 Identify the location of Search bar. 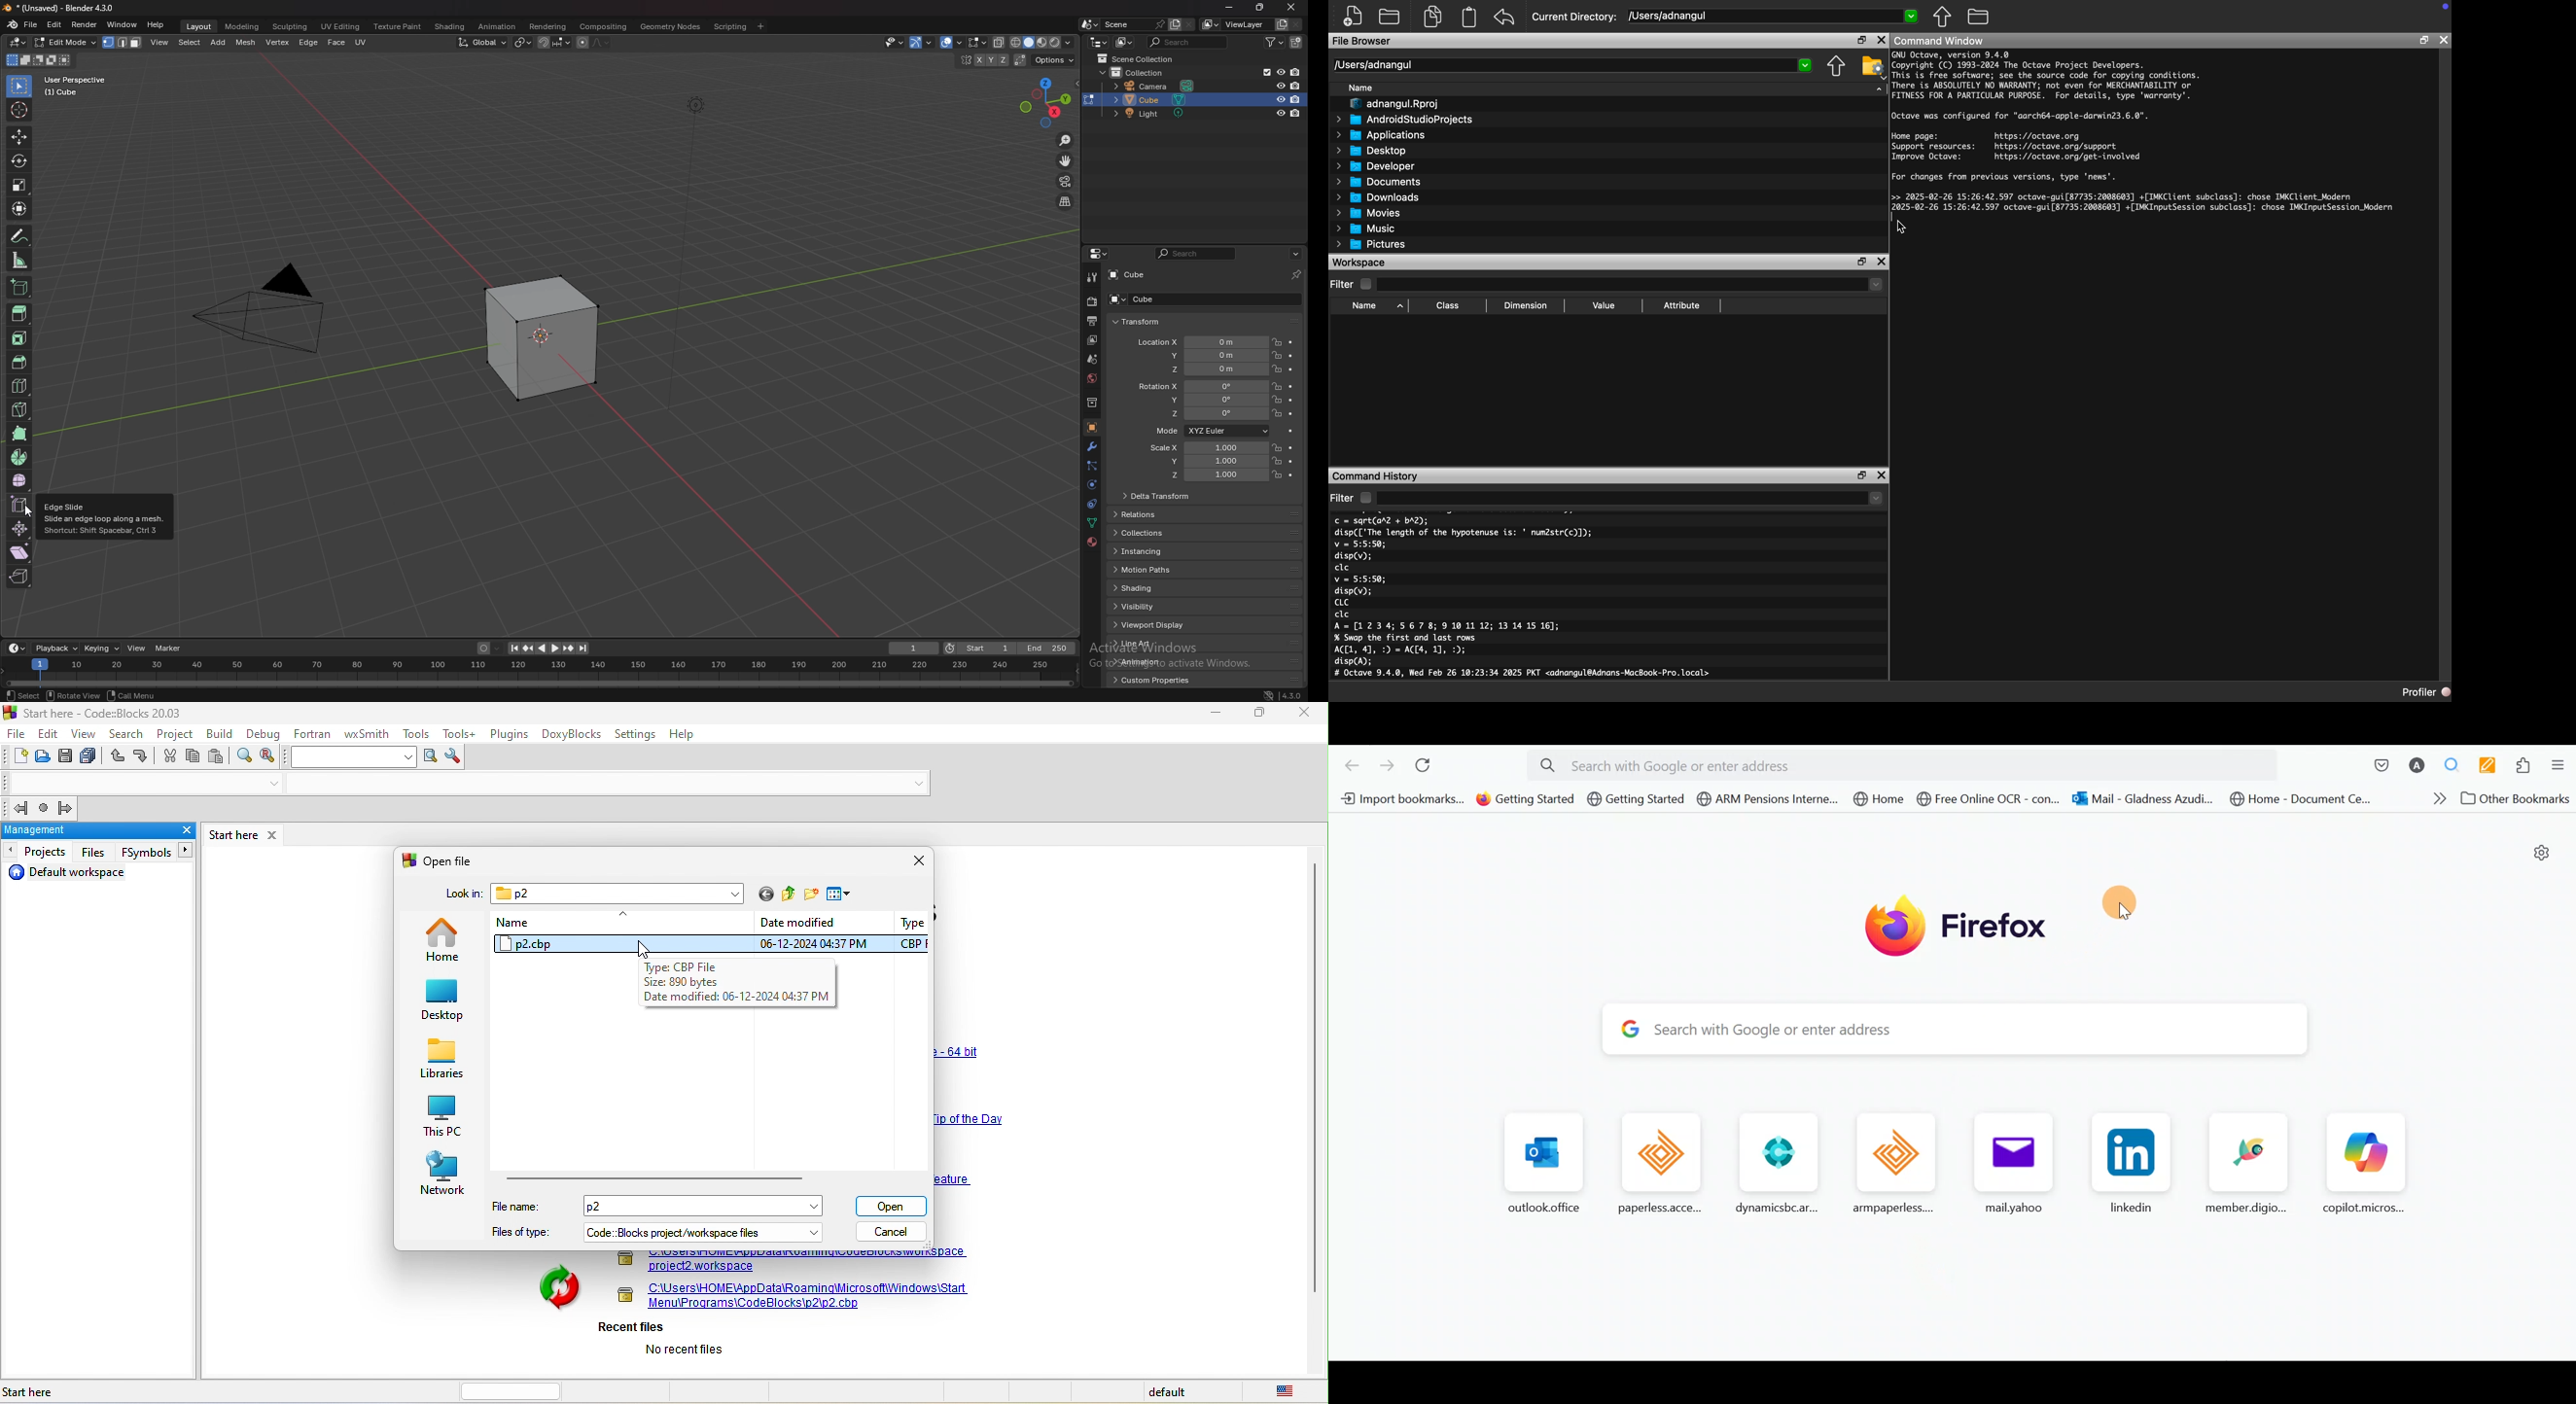
(1958, 1028).